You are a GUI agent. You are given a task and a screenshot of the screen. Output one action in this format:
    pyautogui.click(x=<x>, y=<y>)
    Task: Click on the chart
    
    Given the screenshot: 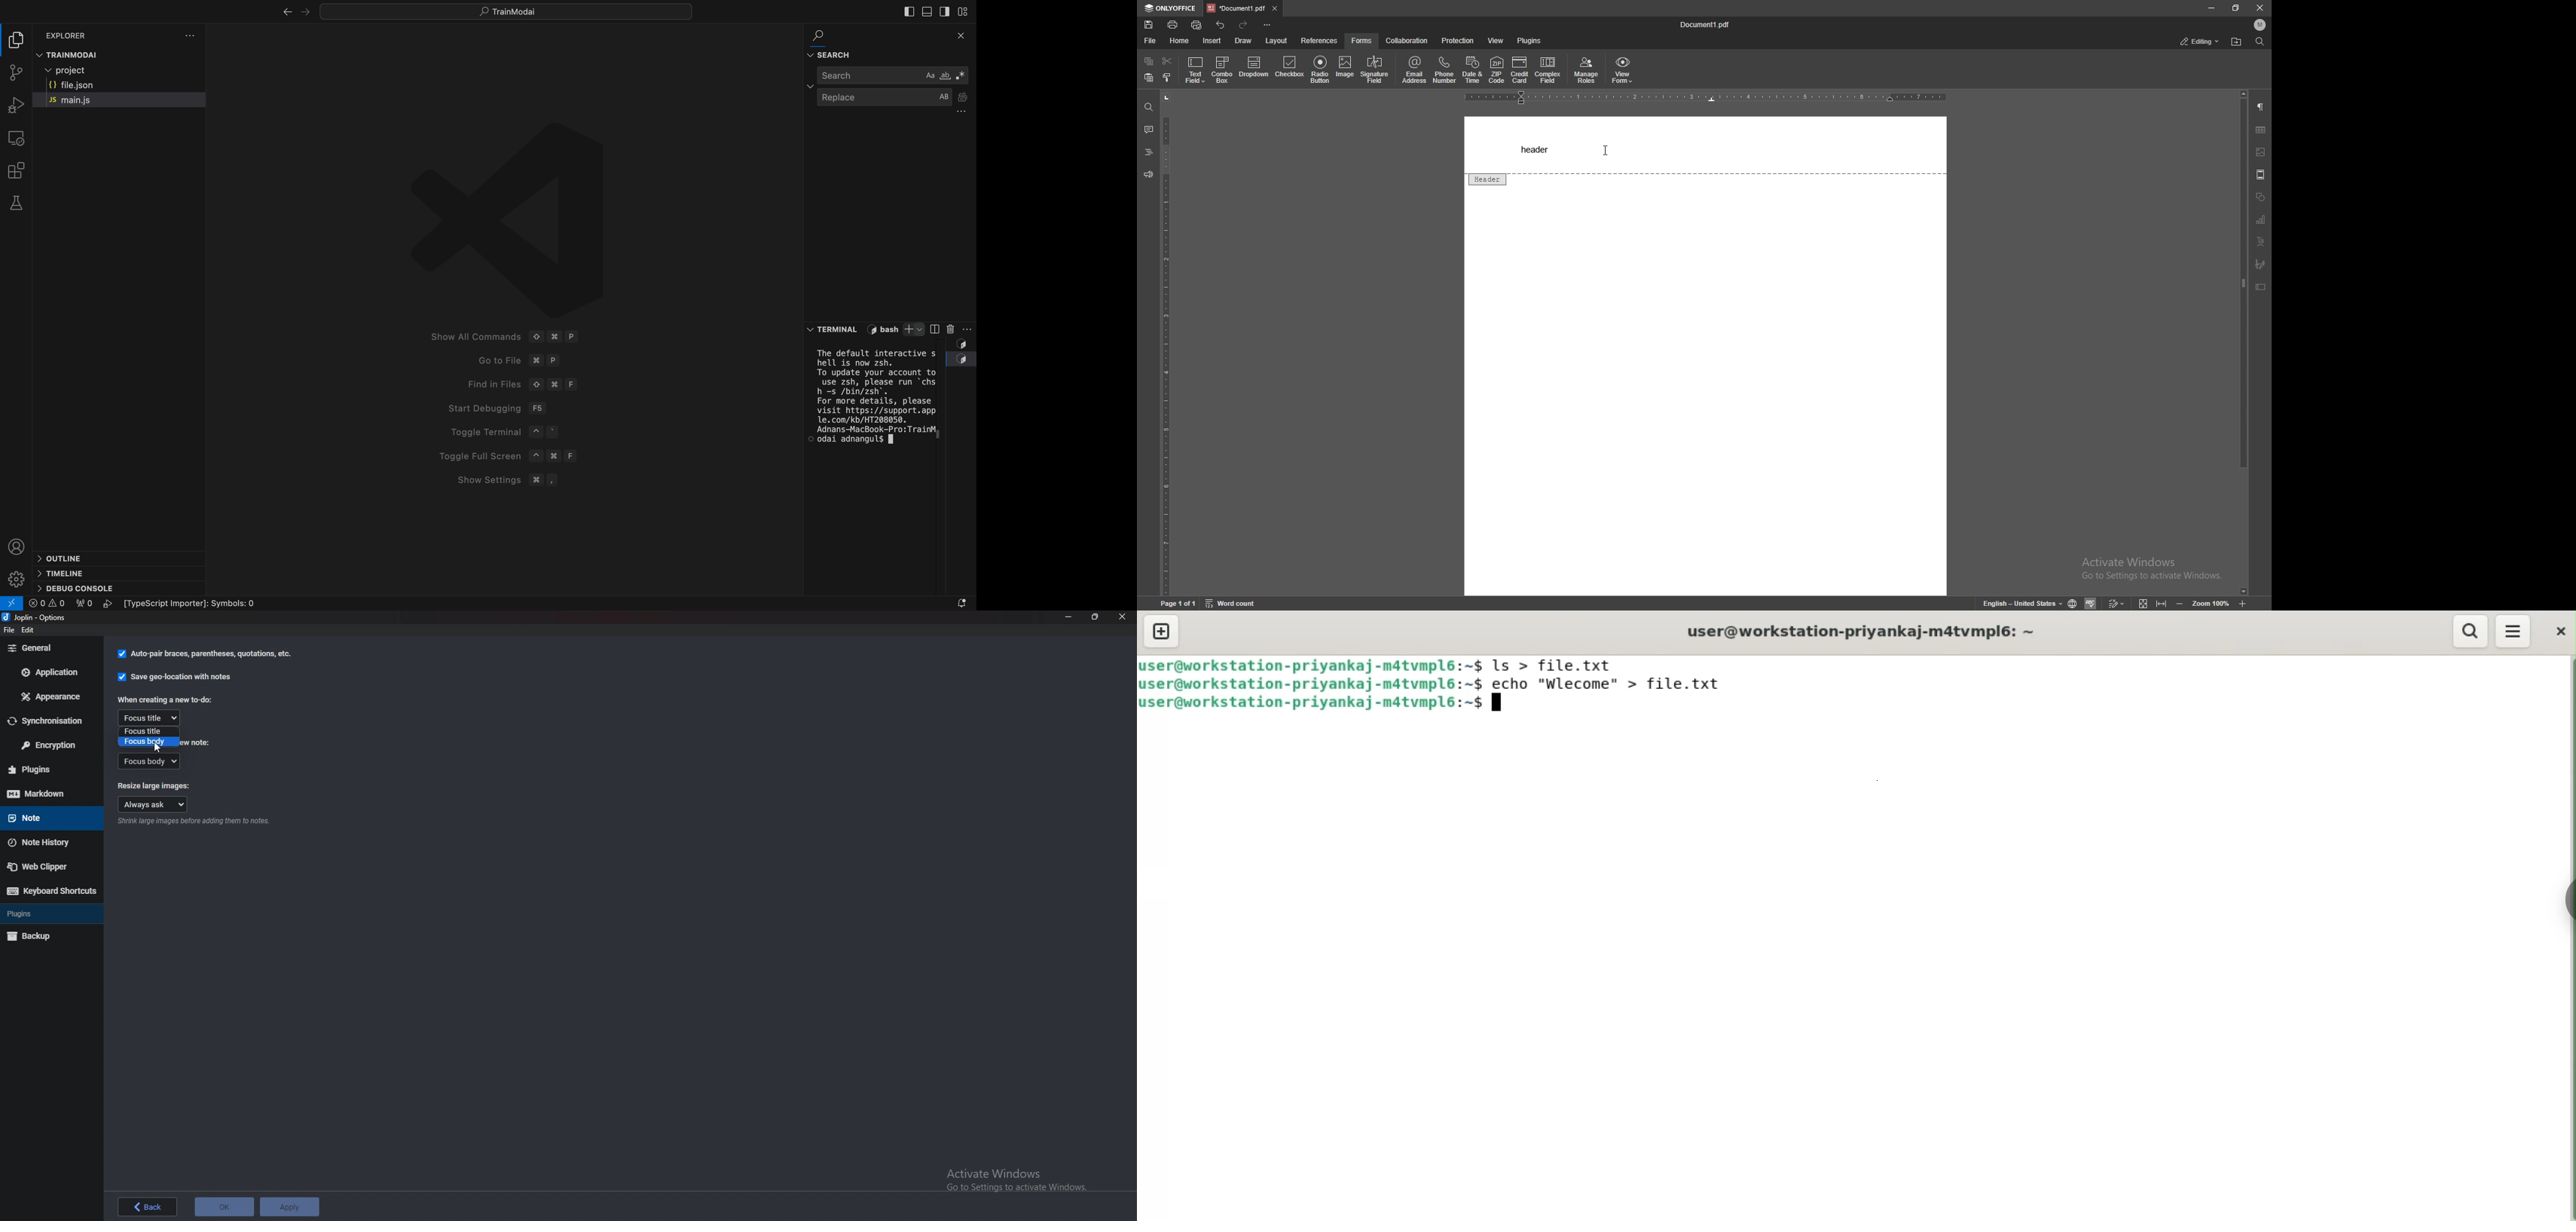 What is the action you would take?
    pyautogui.click(x=2262, y=219)
    